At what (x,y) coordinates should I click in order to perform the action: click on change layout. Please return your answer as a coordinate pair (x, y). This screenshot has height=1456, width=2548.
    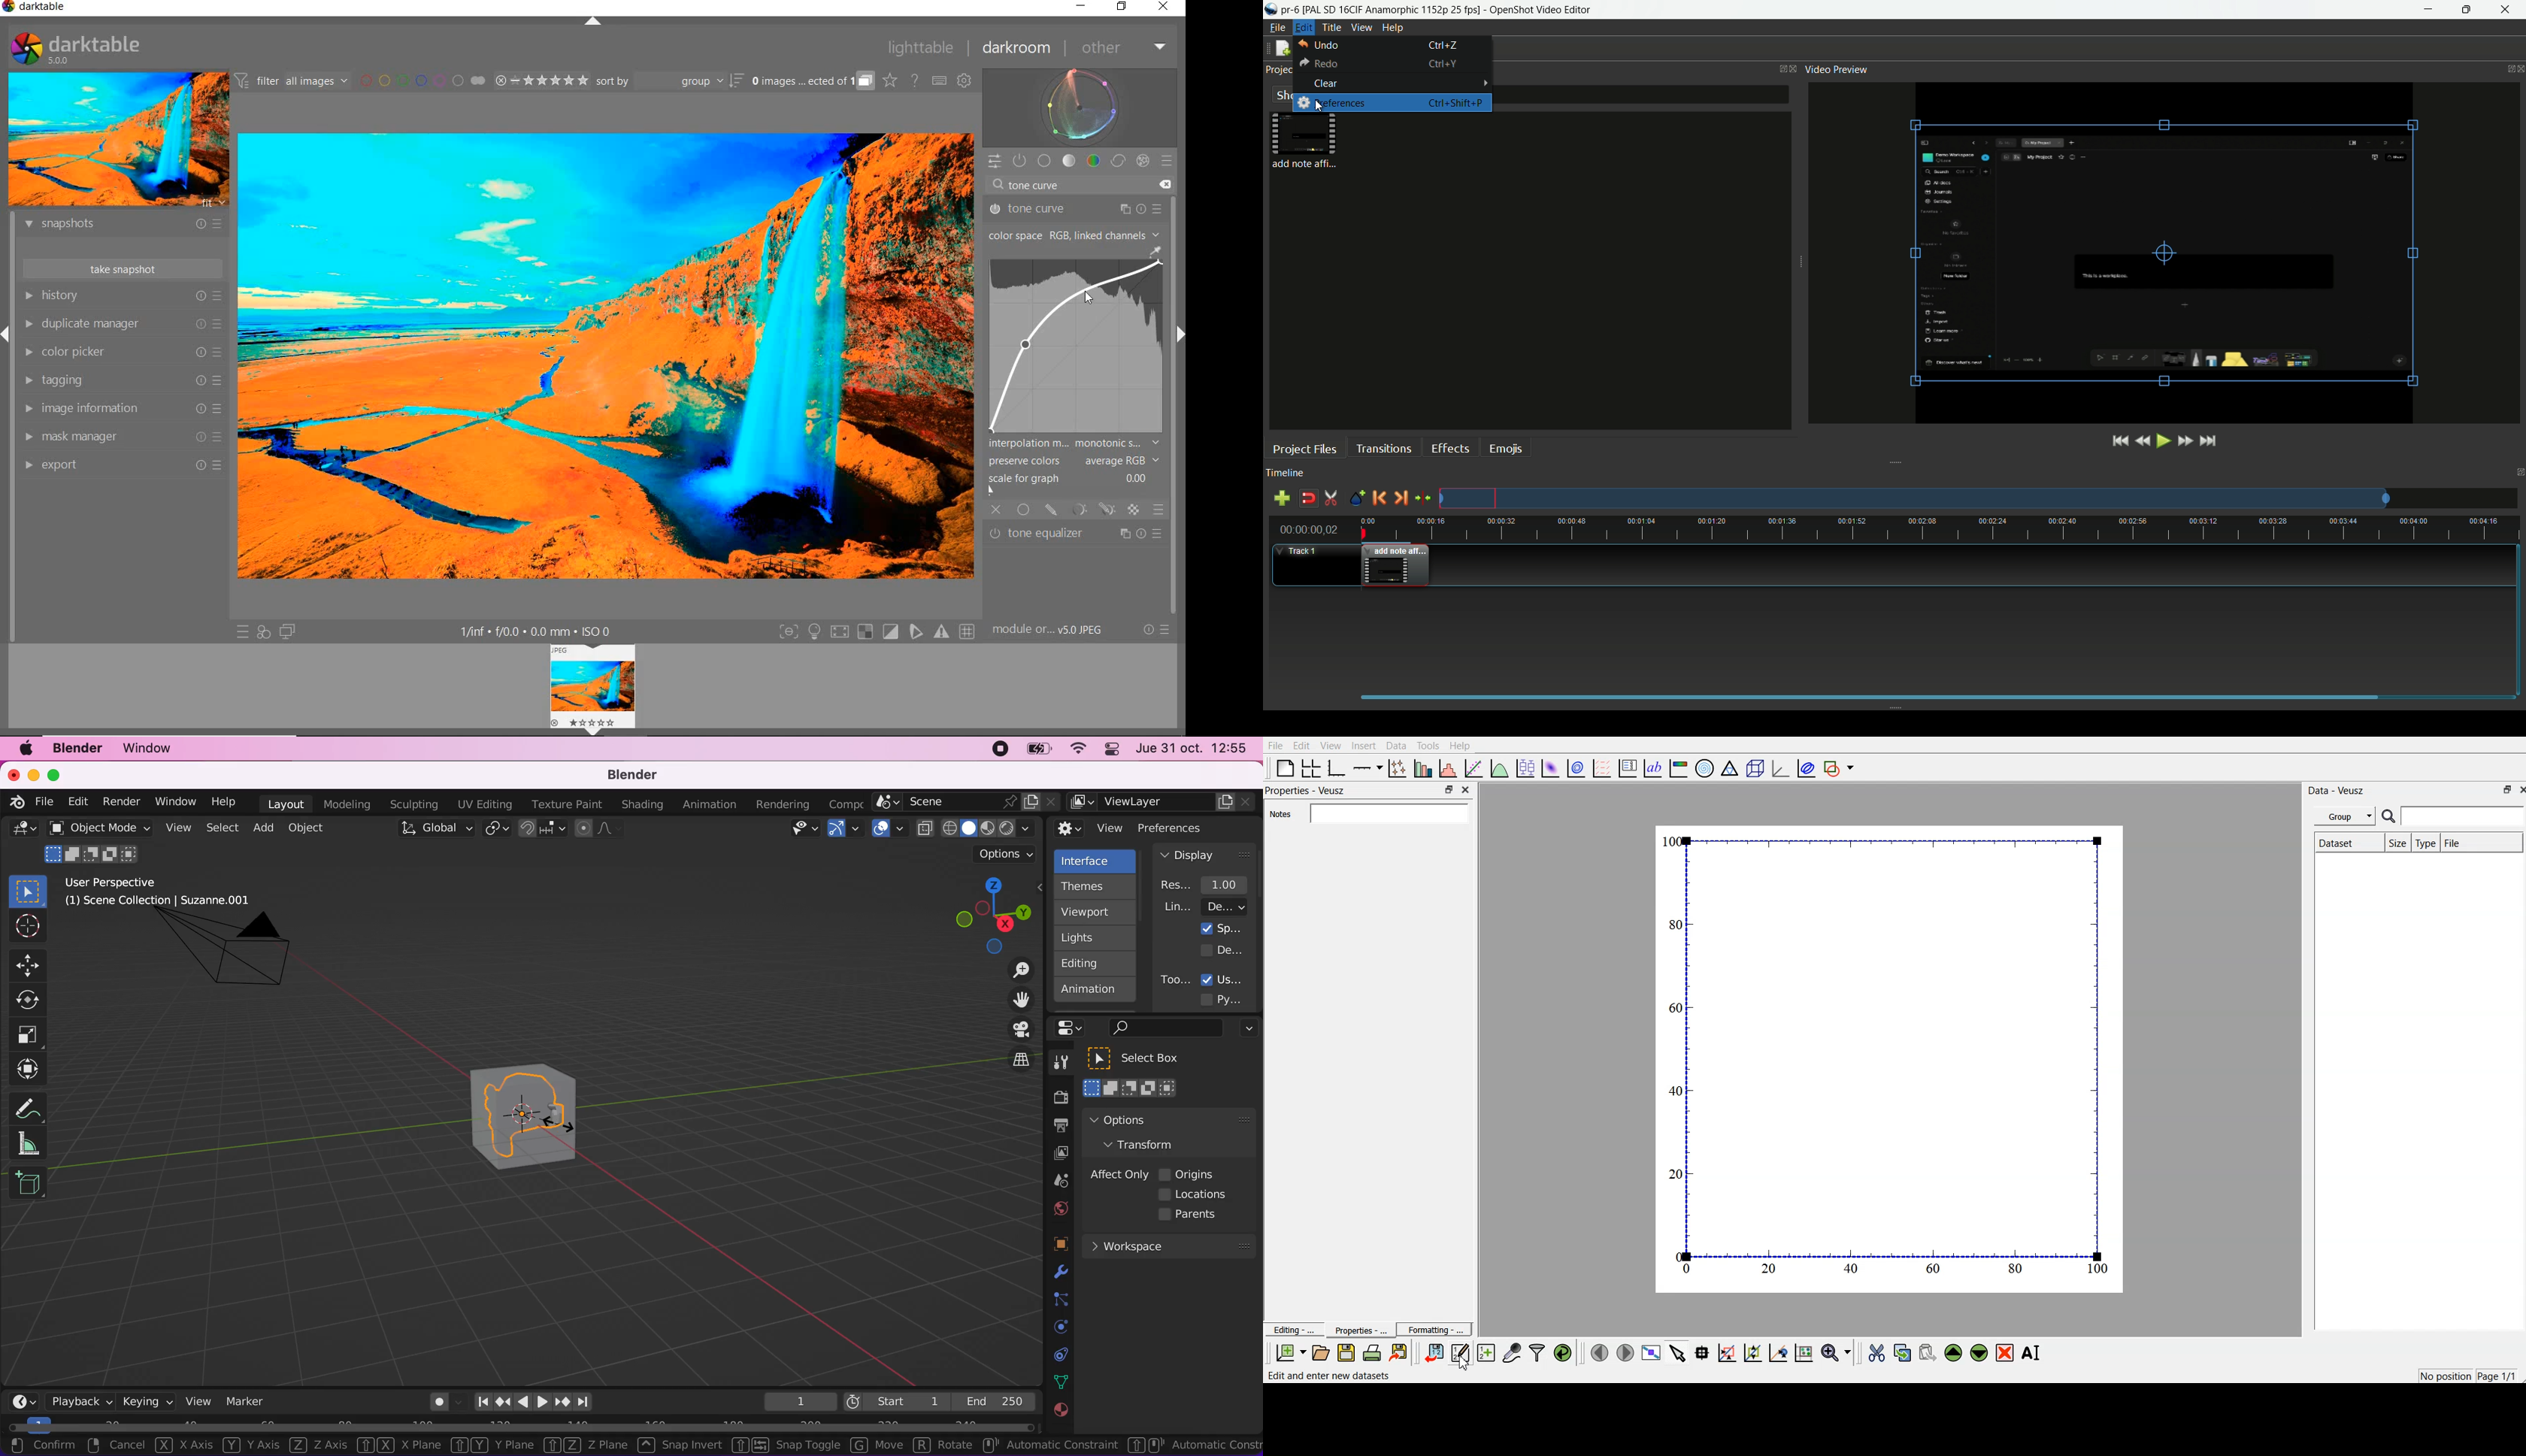
    Looking at the image, I should click on (2518, 472).